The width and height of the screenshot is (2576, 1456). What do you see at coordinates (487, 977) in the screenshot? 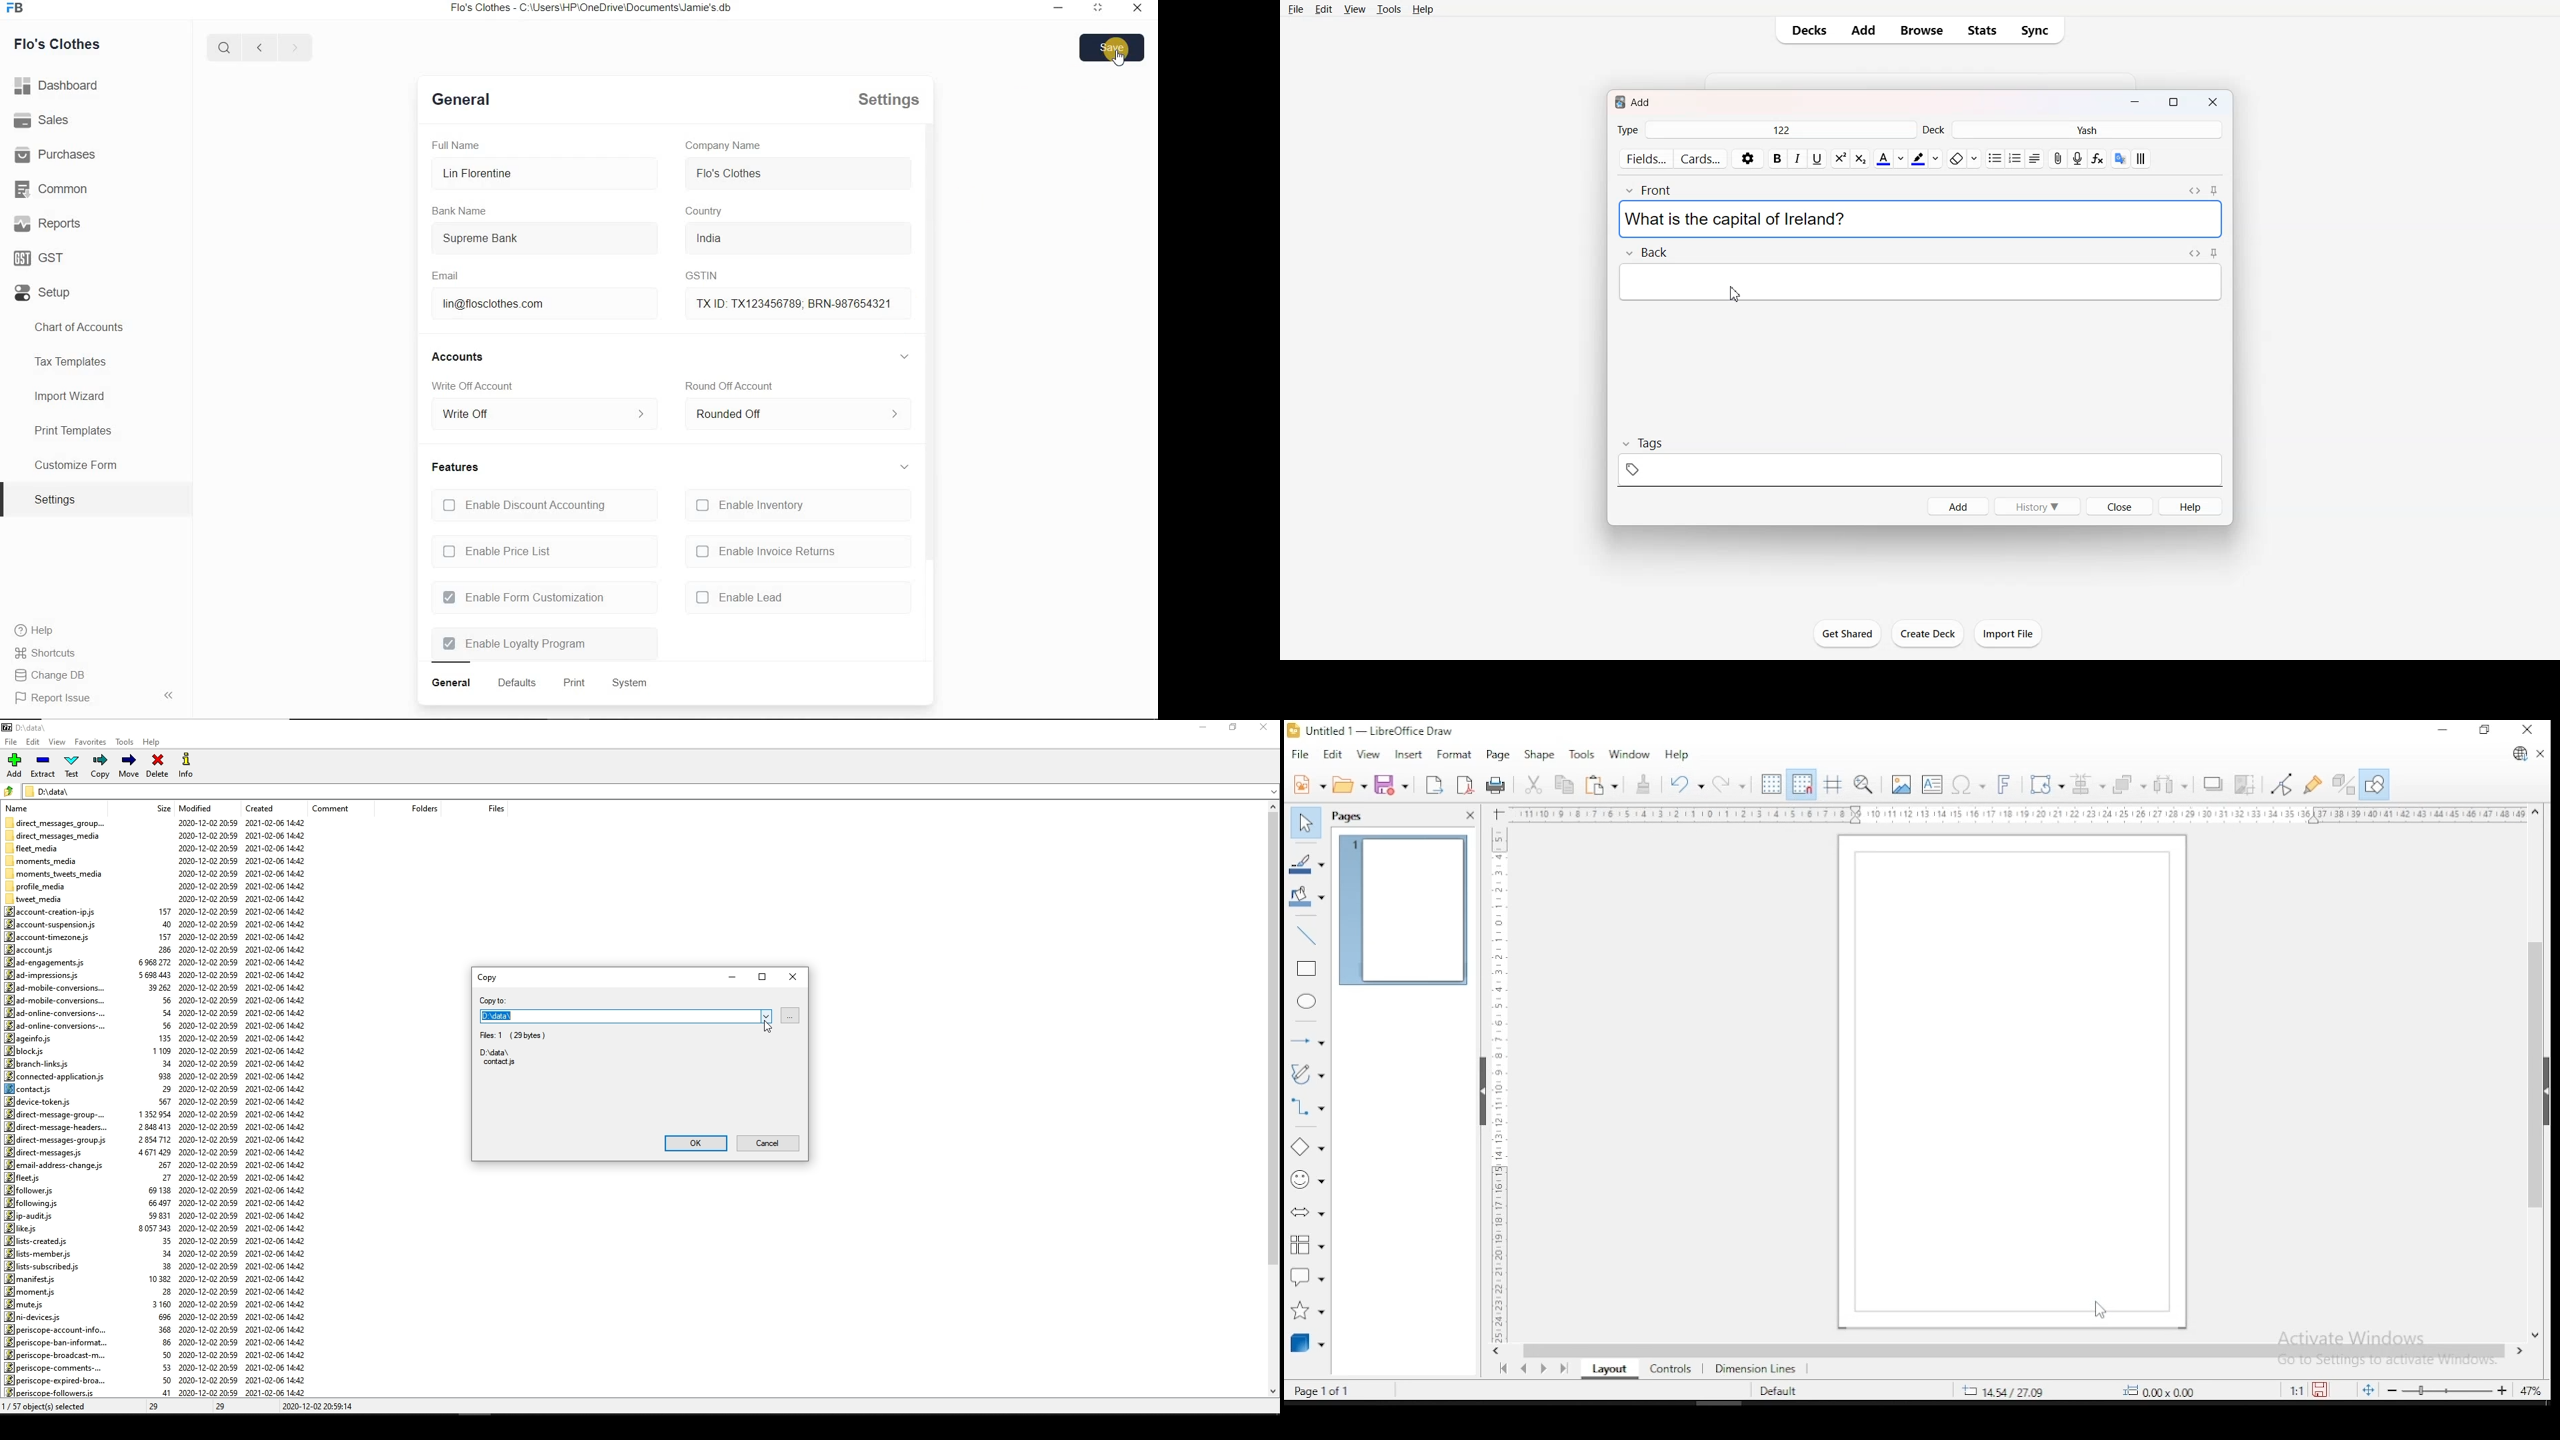
I see `Copy` at bounding box center [487, 977].